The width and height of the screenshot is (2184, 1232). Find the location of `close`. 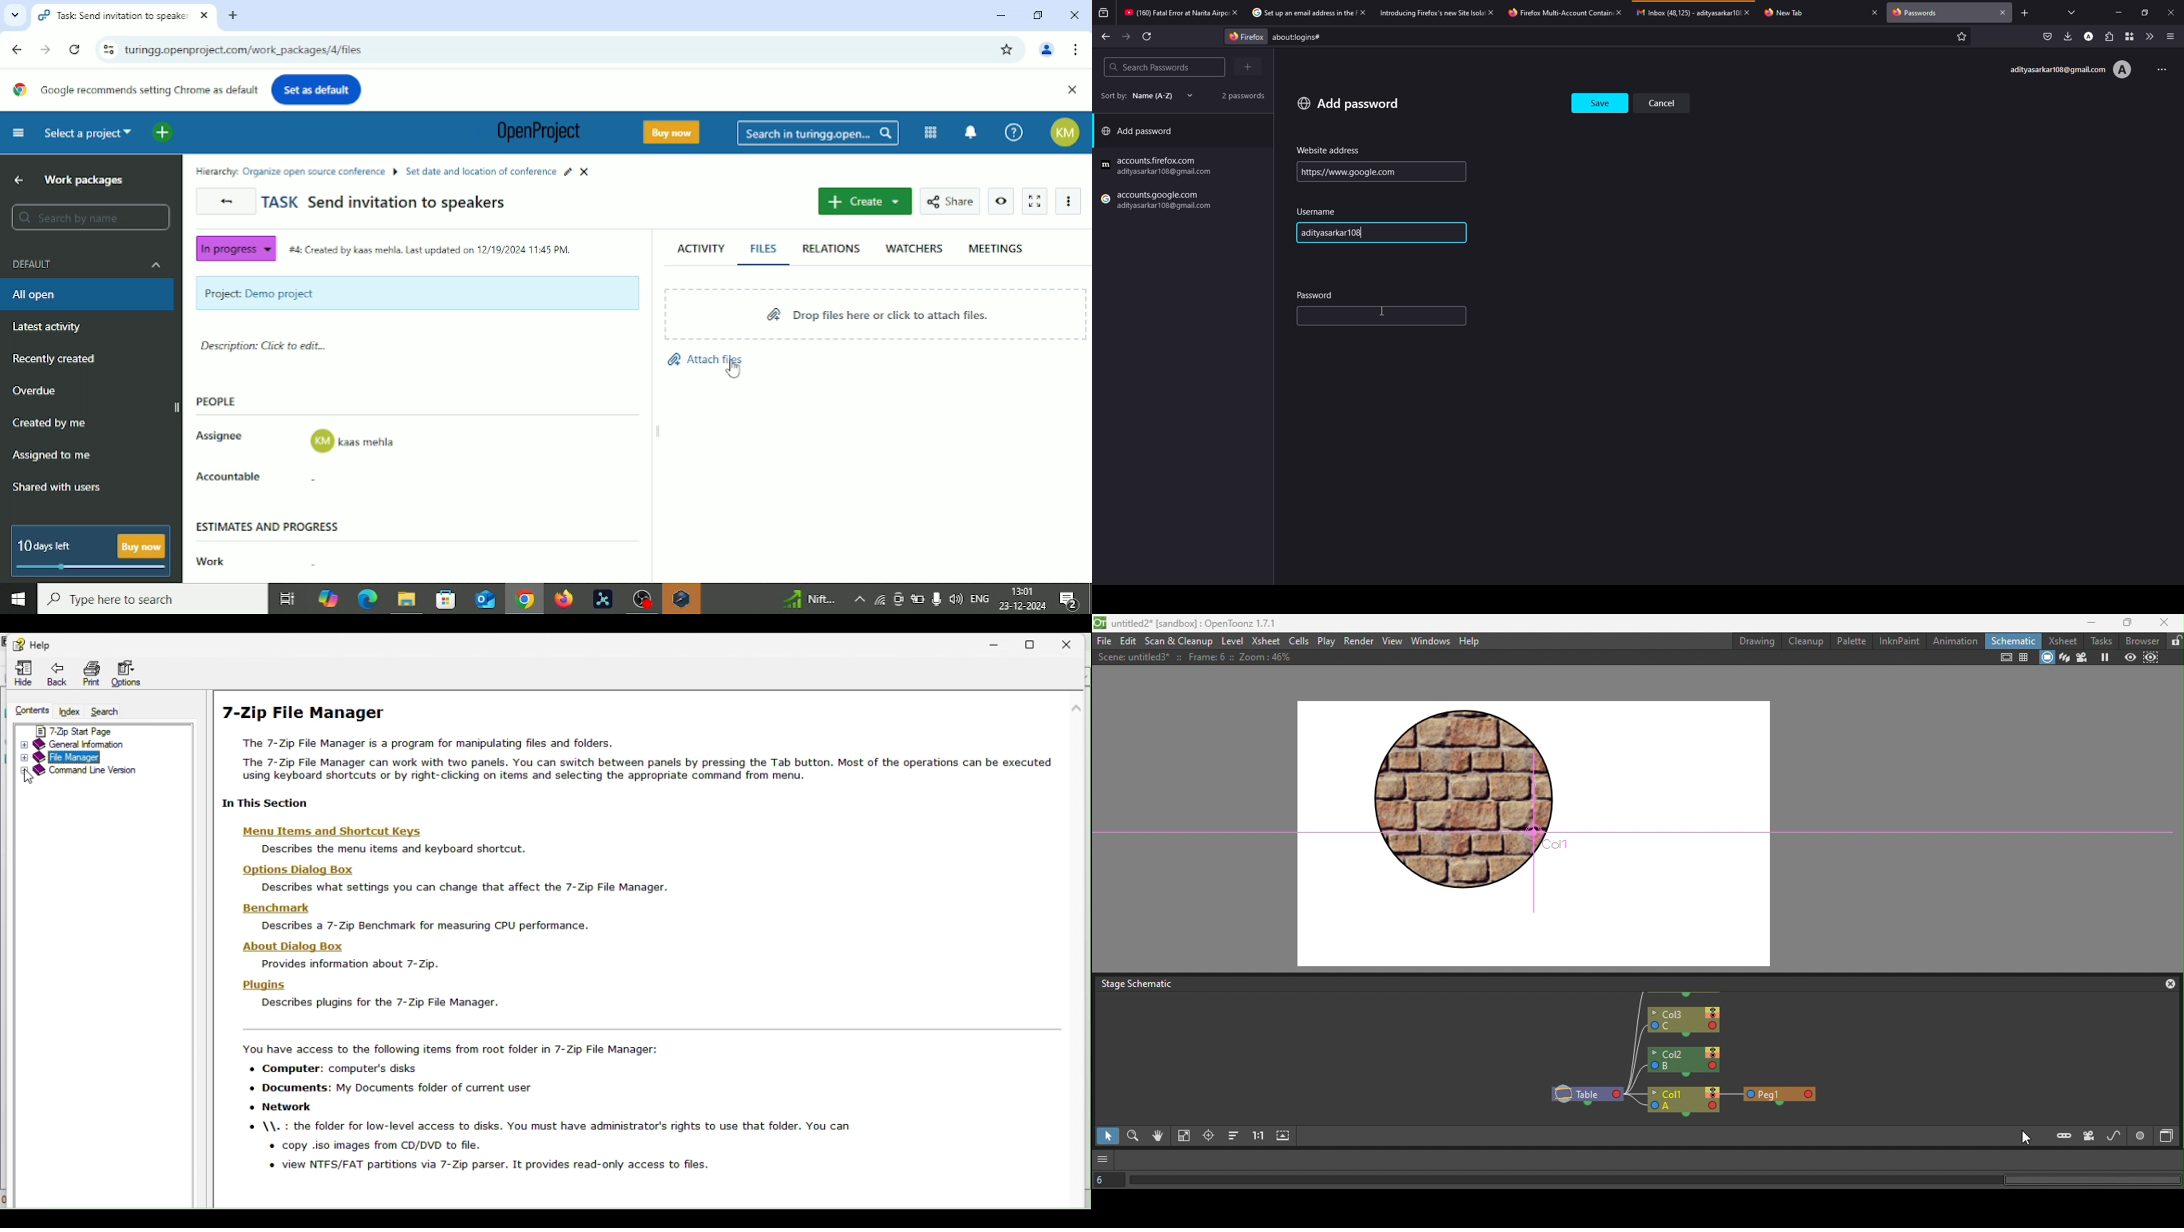

close is located at coordinates (1492, 12).